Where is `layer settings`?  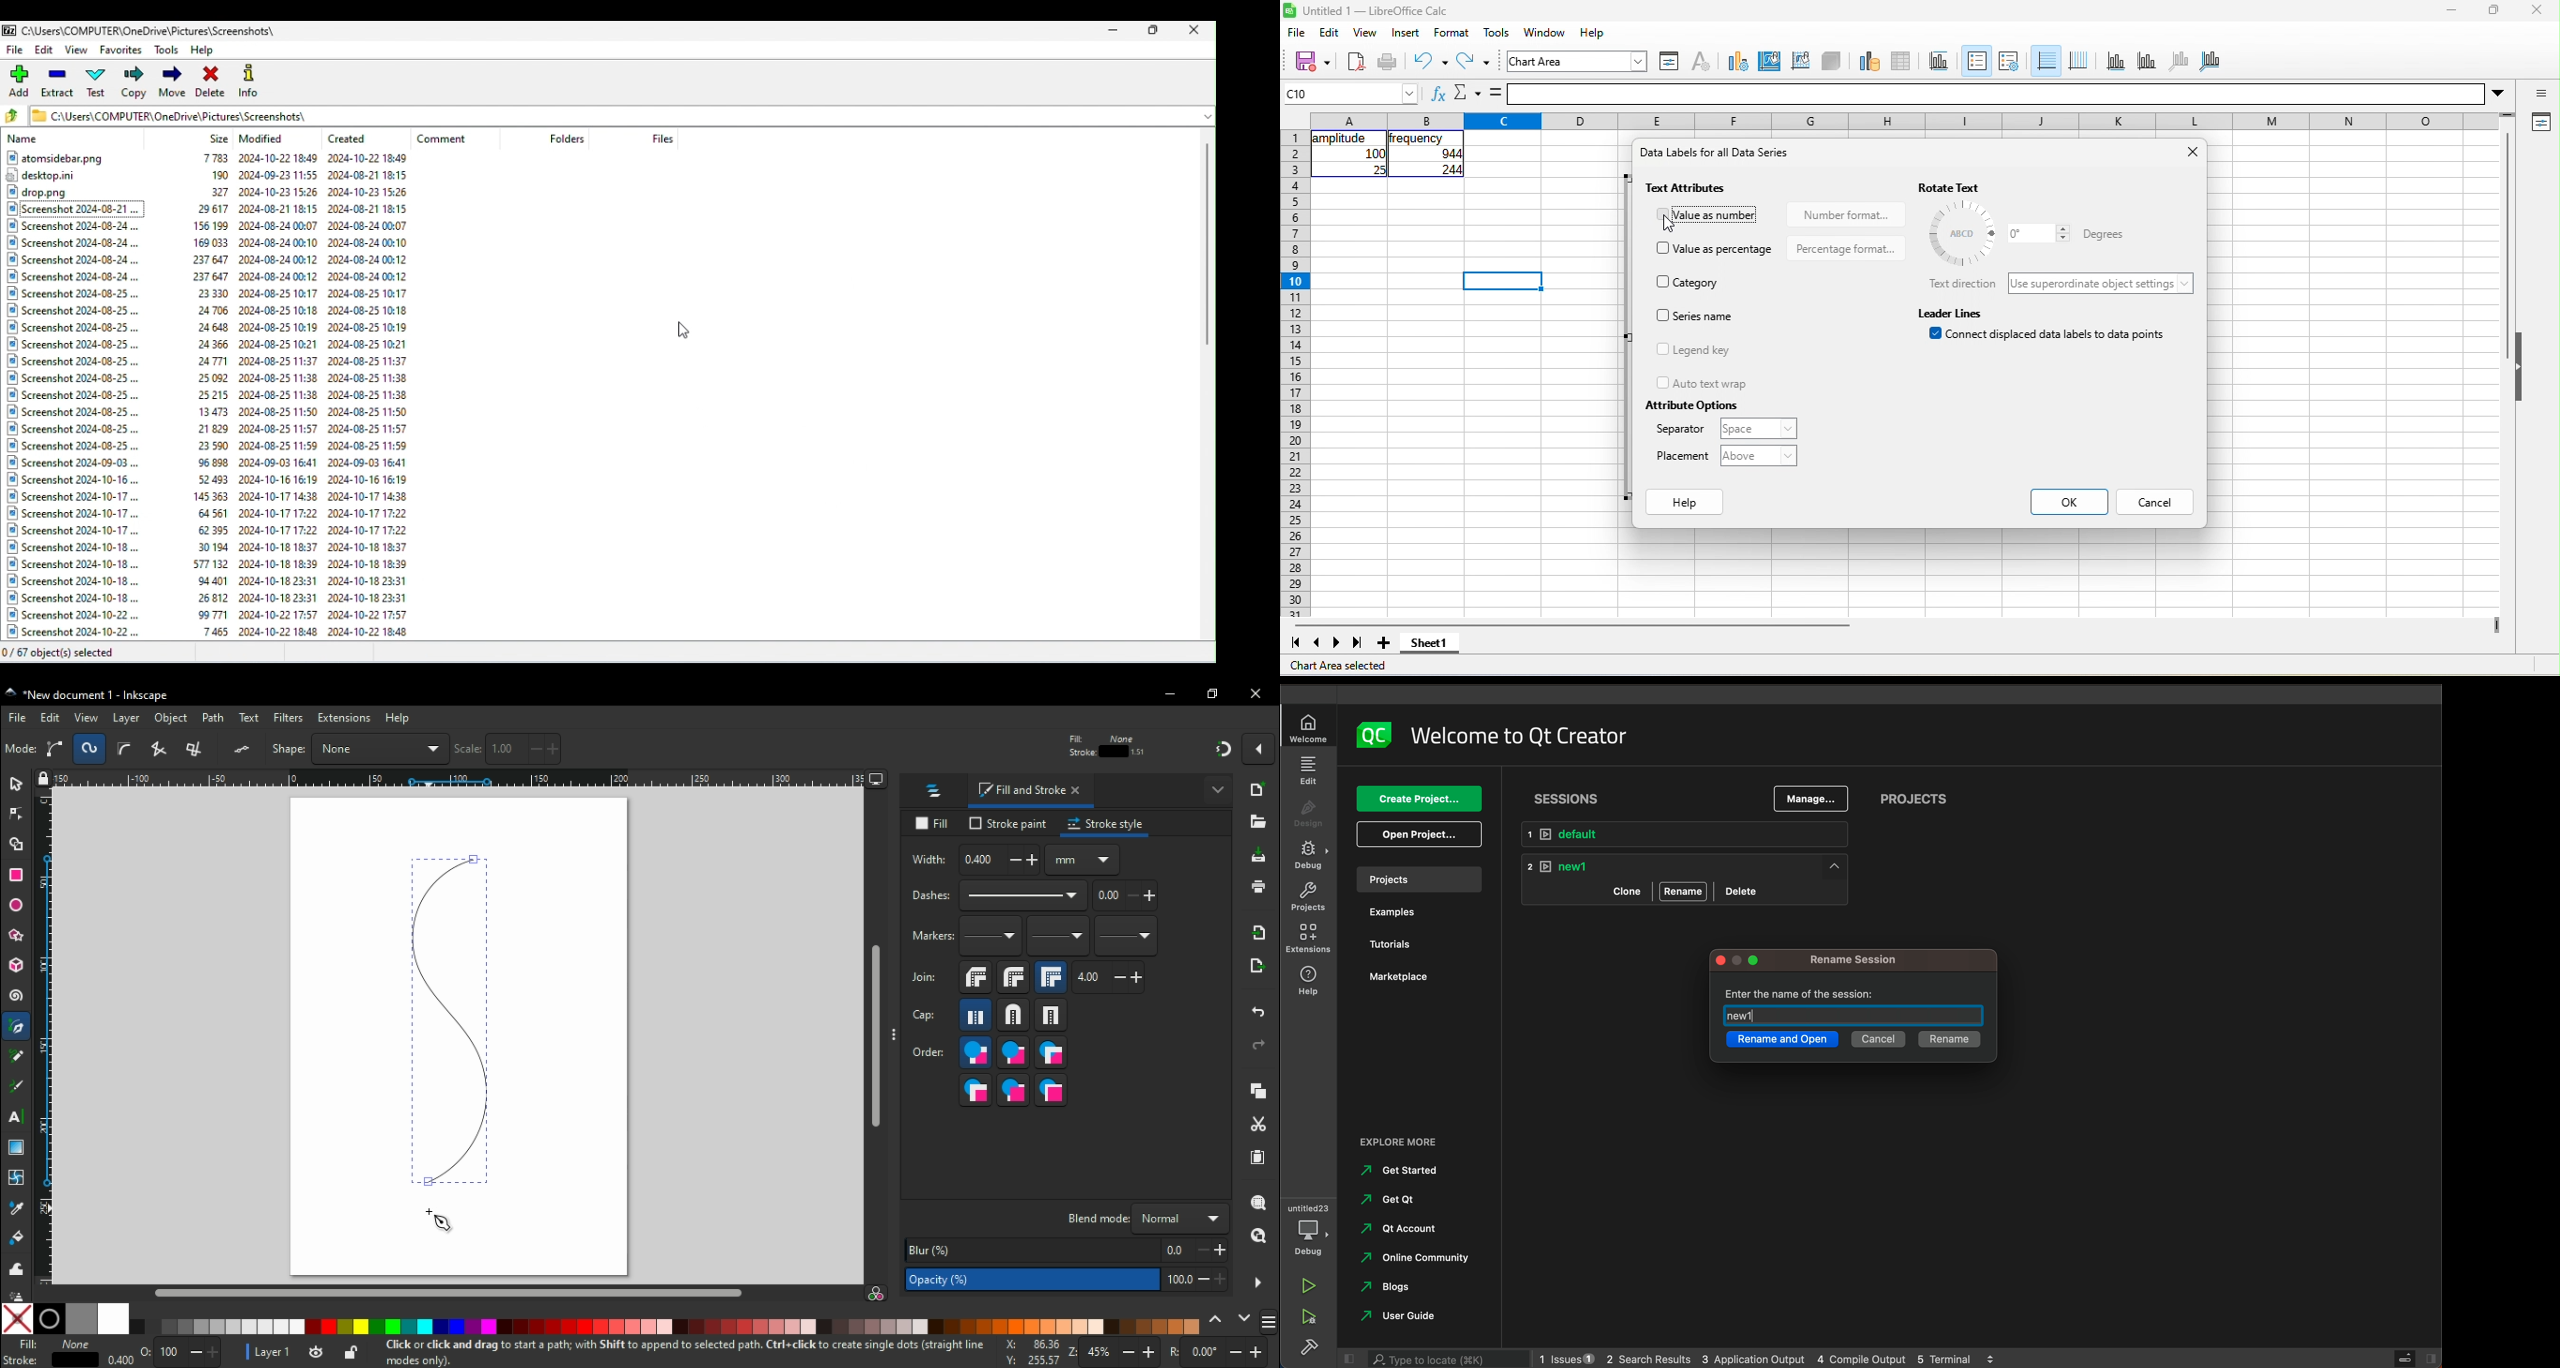
layer settings is located at coordinates (302, 1353).